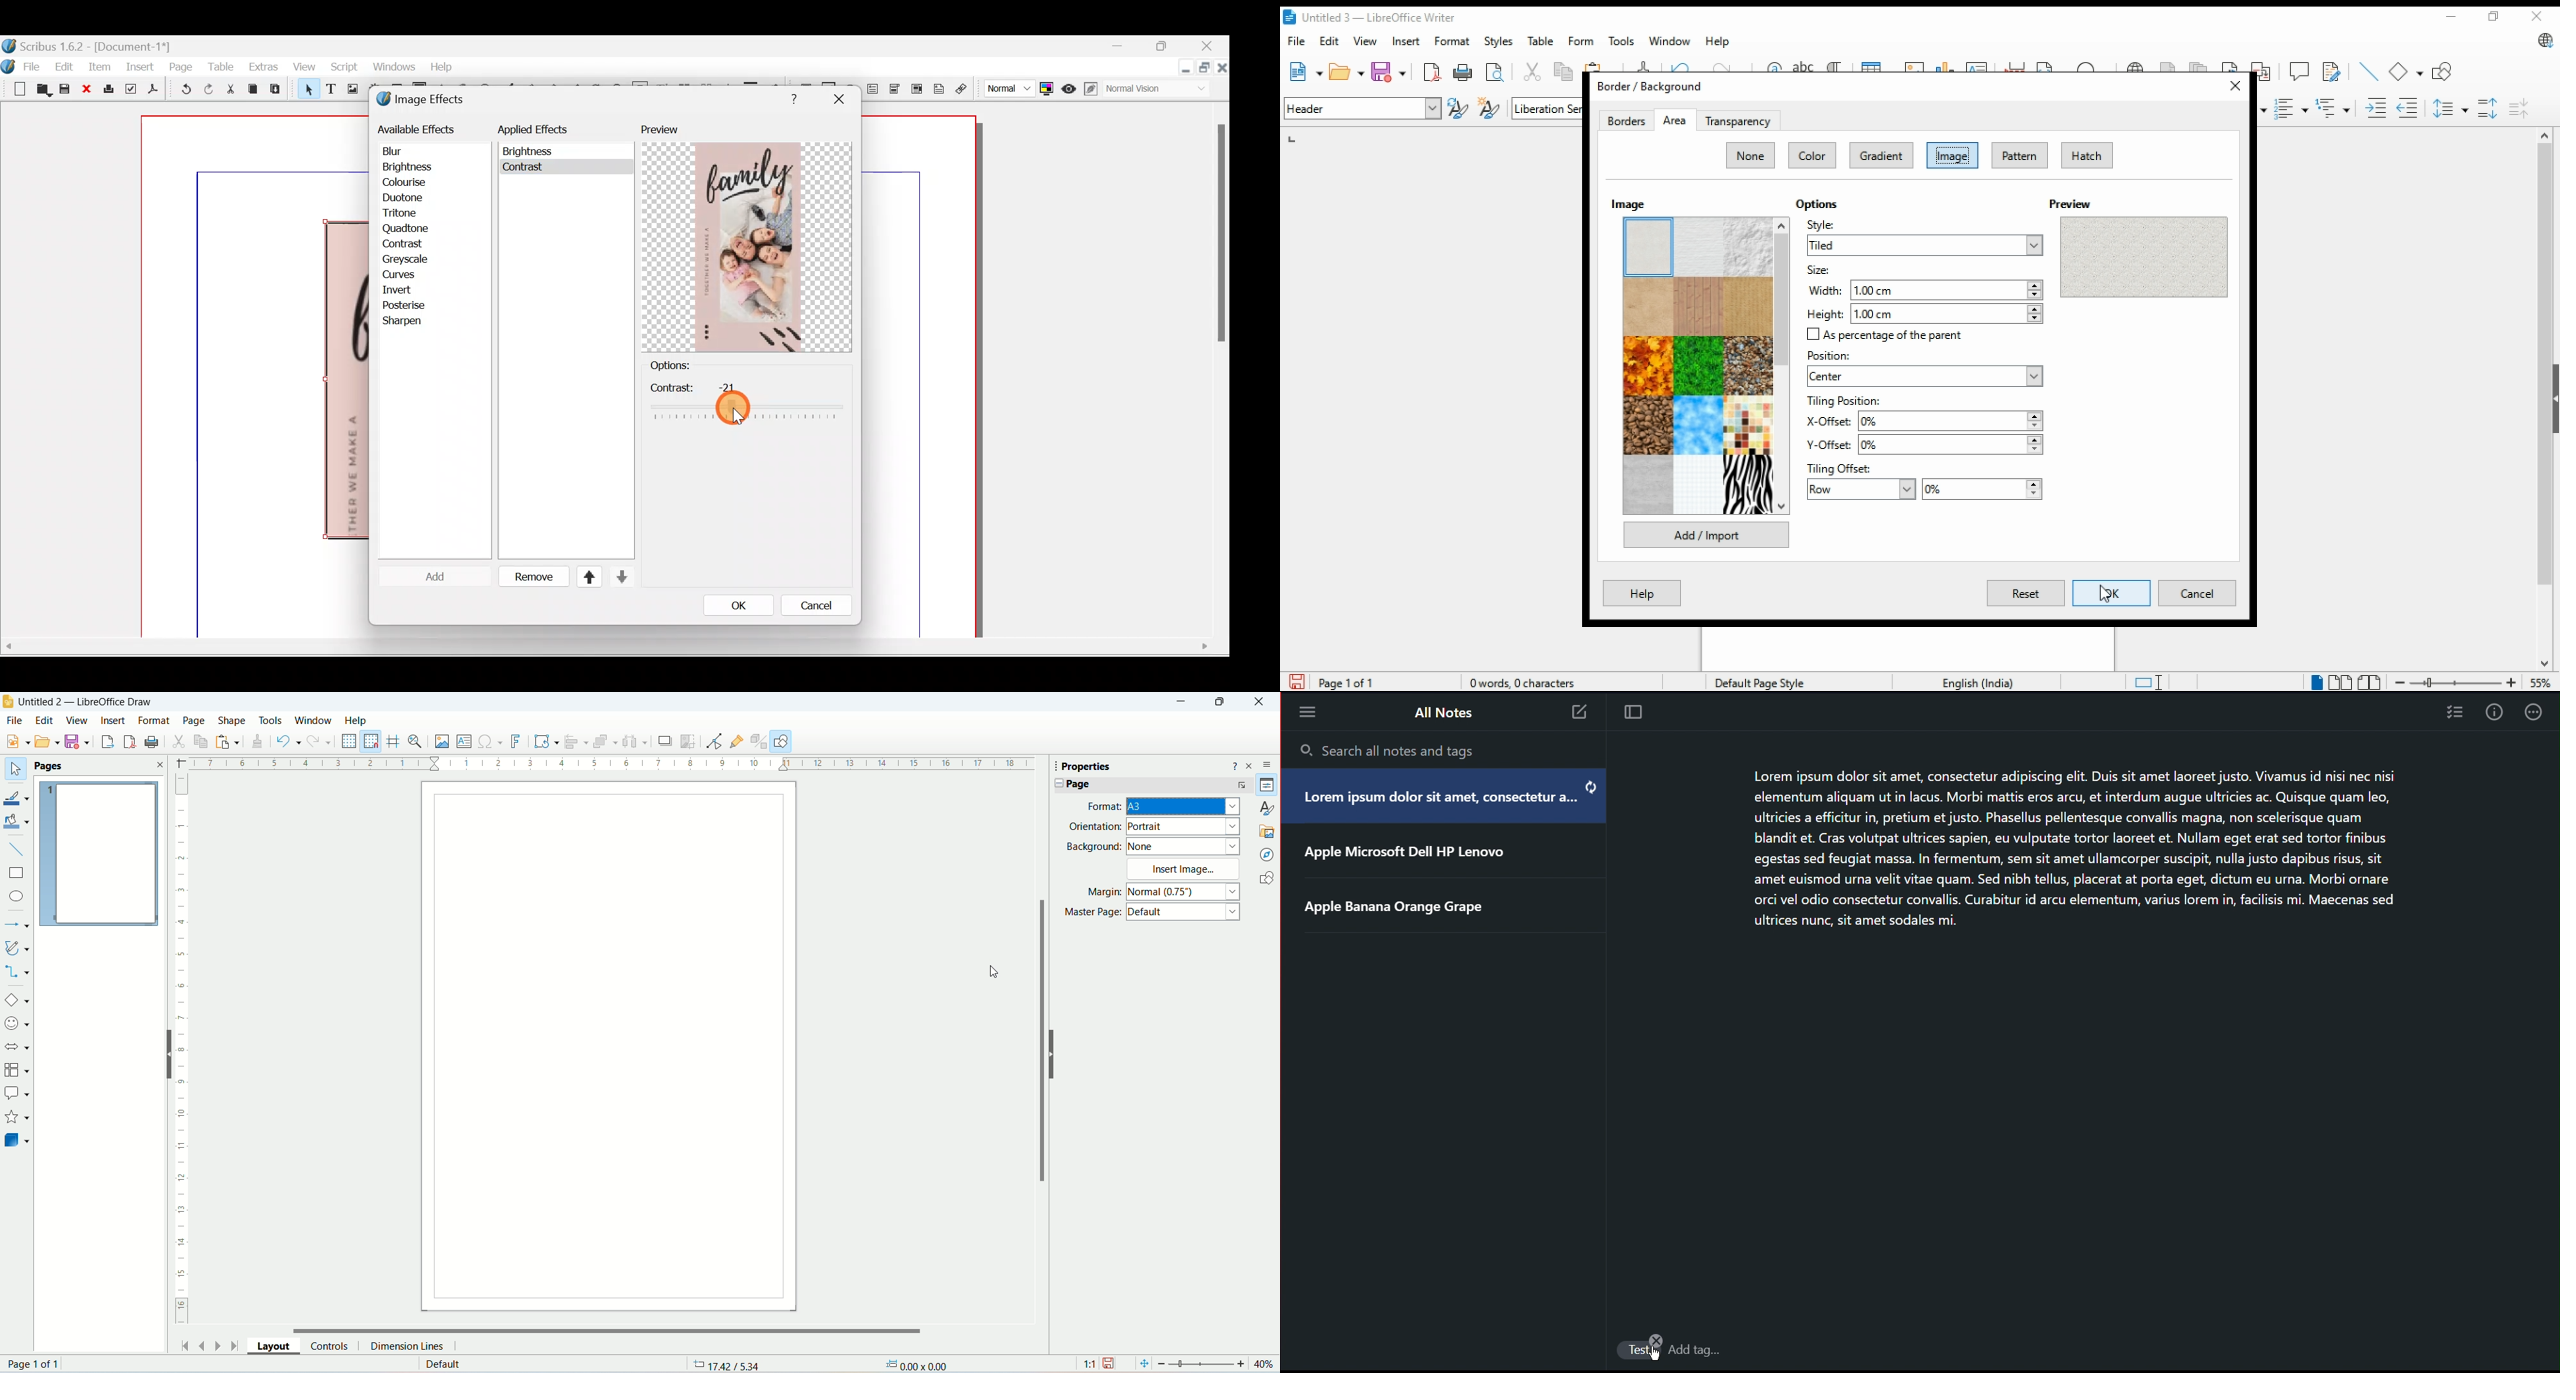  Describe the element at coordinates (1978, 65) in the screenshot. I see `insert textbox` at that location.